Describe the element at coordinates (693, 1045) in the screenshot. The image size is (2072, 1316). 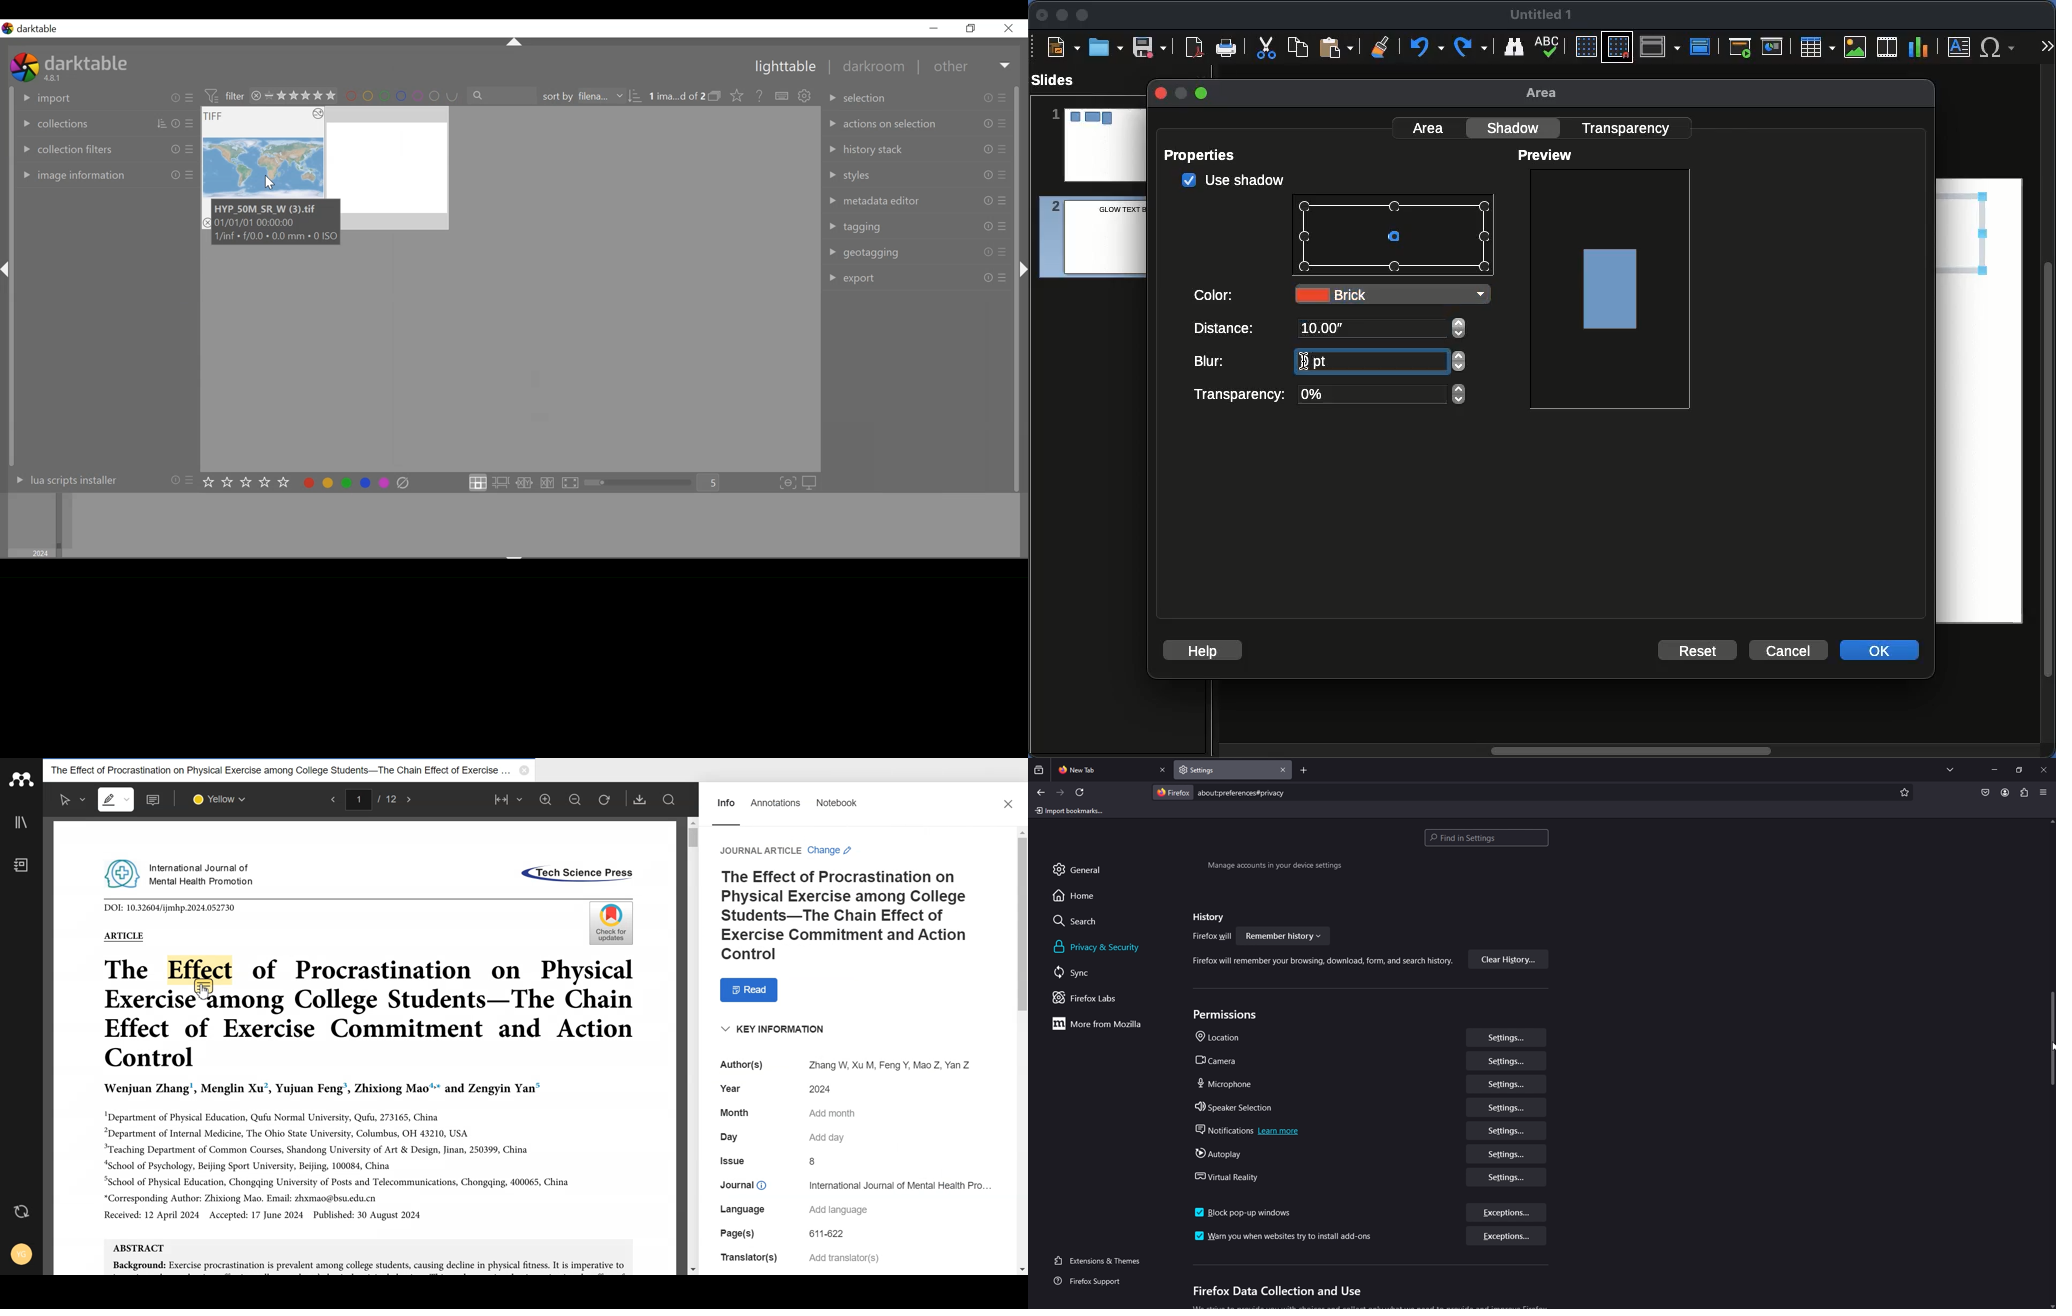
I see `Vertical Scroll bar` at that location.